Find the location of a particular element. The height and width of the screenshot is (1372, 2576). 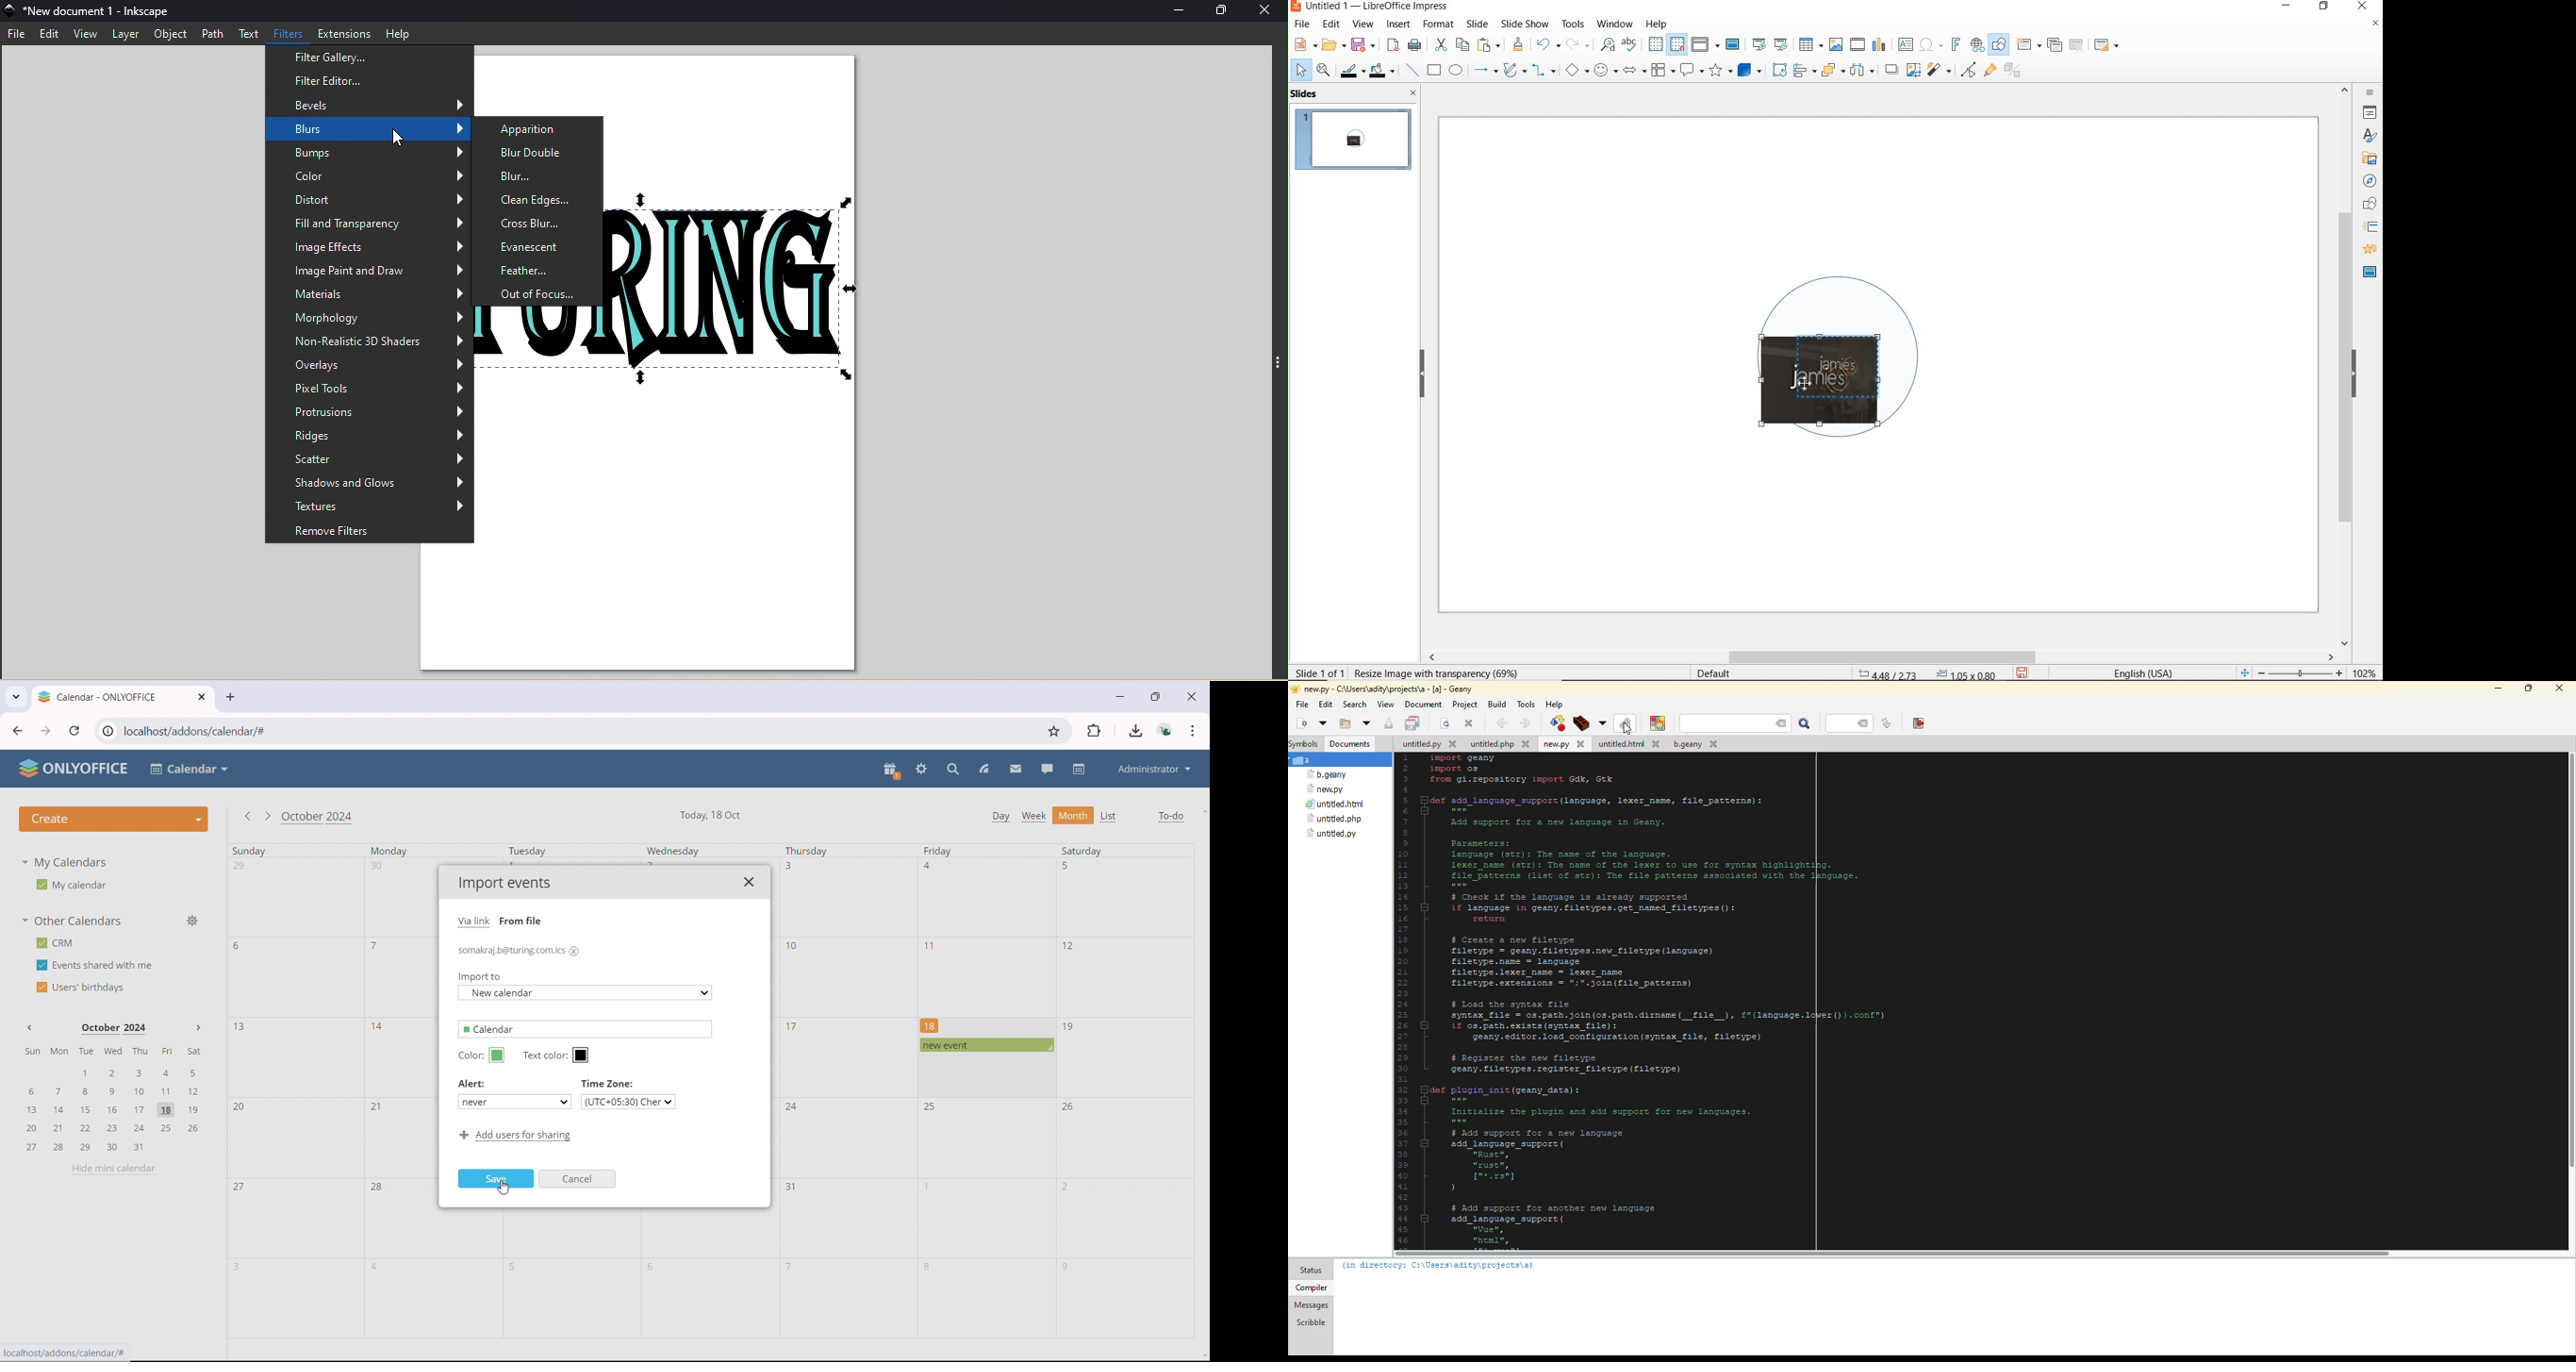

scroll down is located at coordinates (1203, 1357).